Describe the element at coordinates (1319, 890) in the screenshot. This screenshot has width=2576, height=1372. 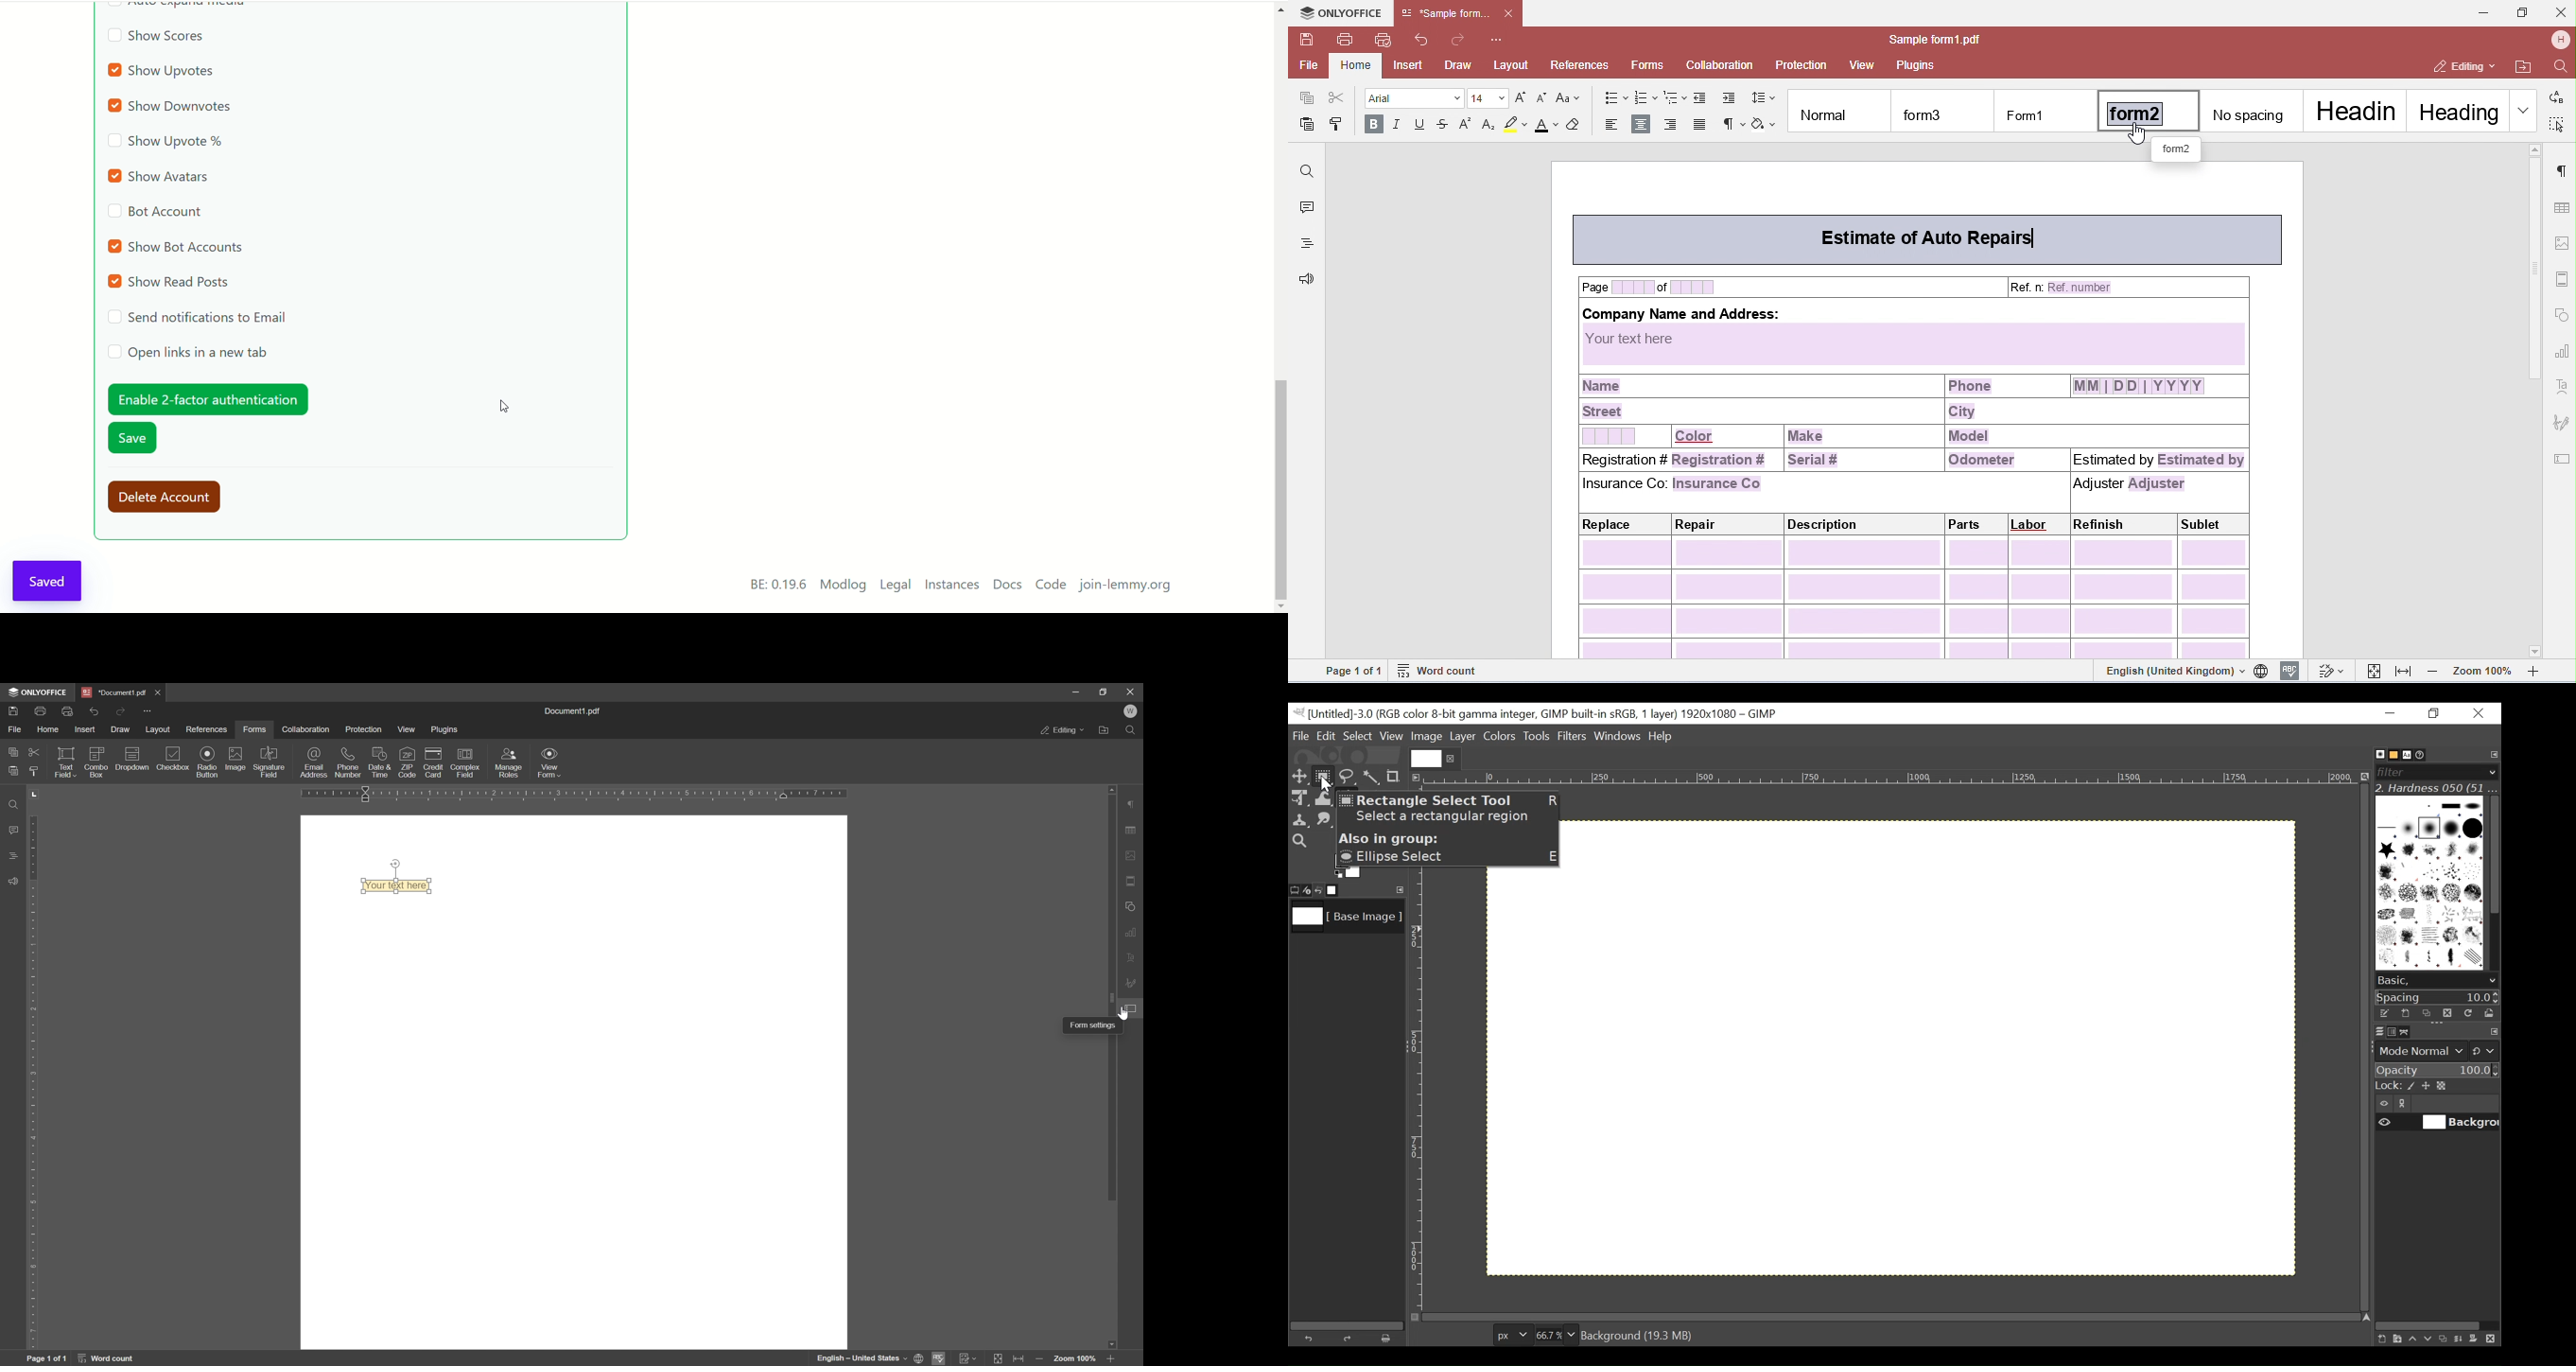
I see `Undo last action` at that location.